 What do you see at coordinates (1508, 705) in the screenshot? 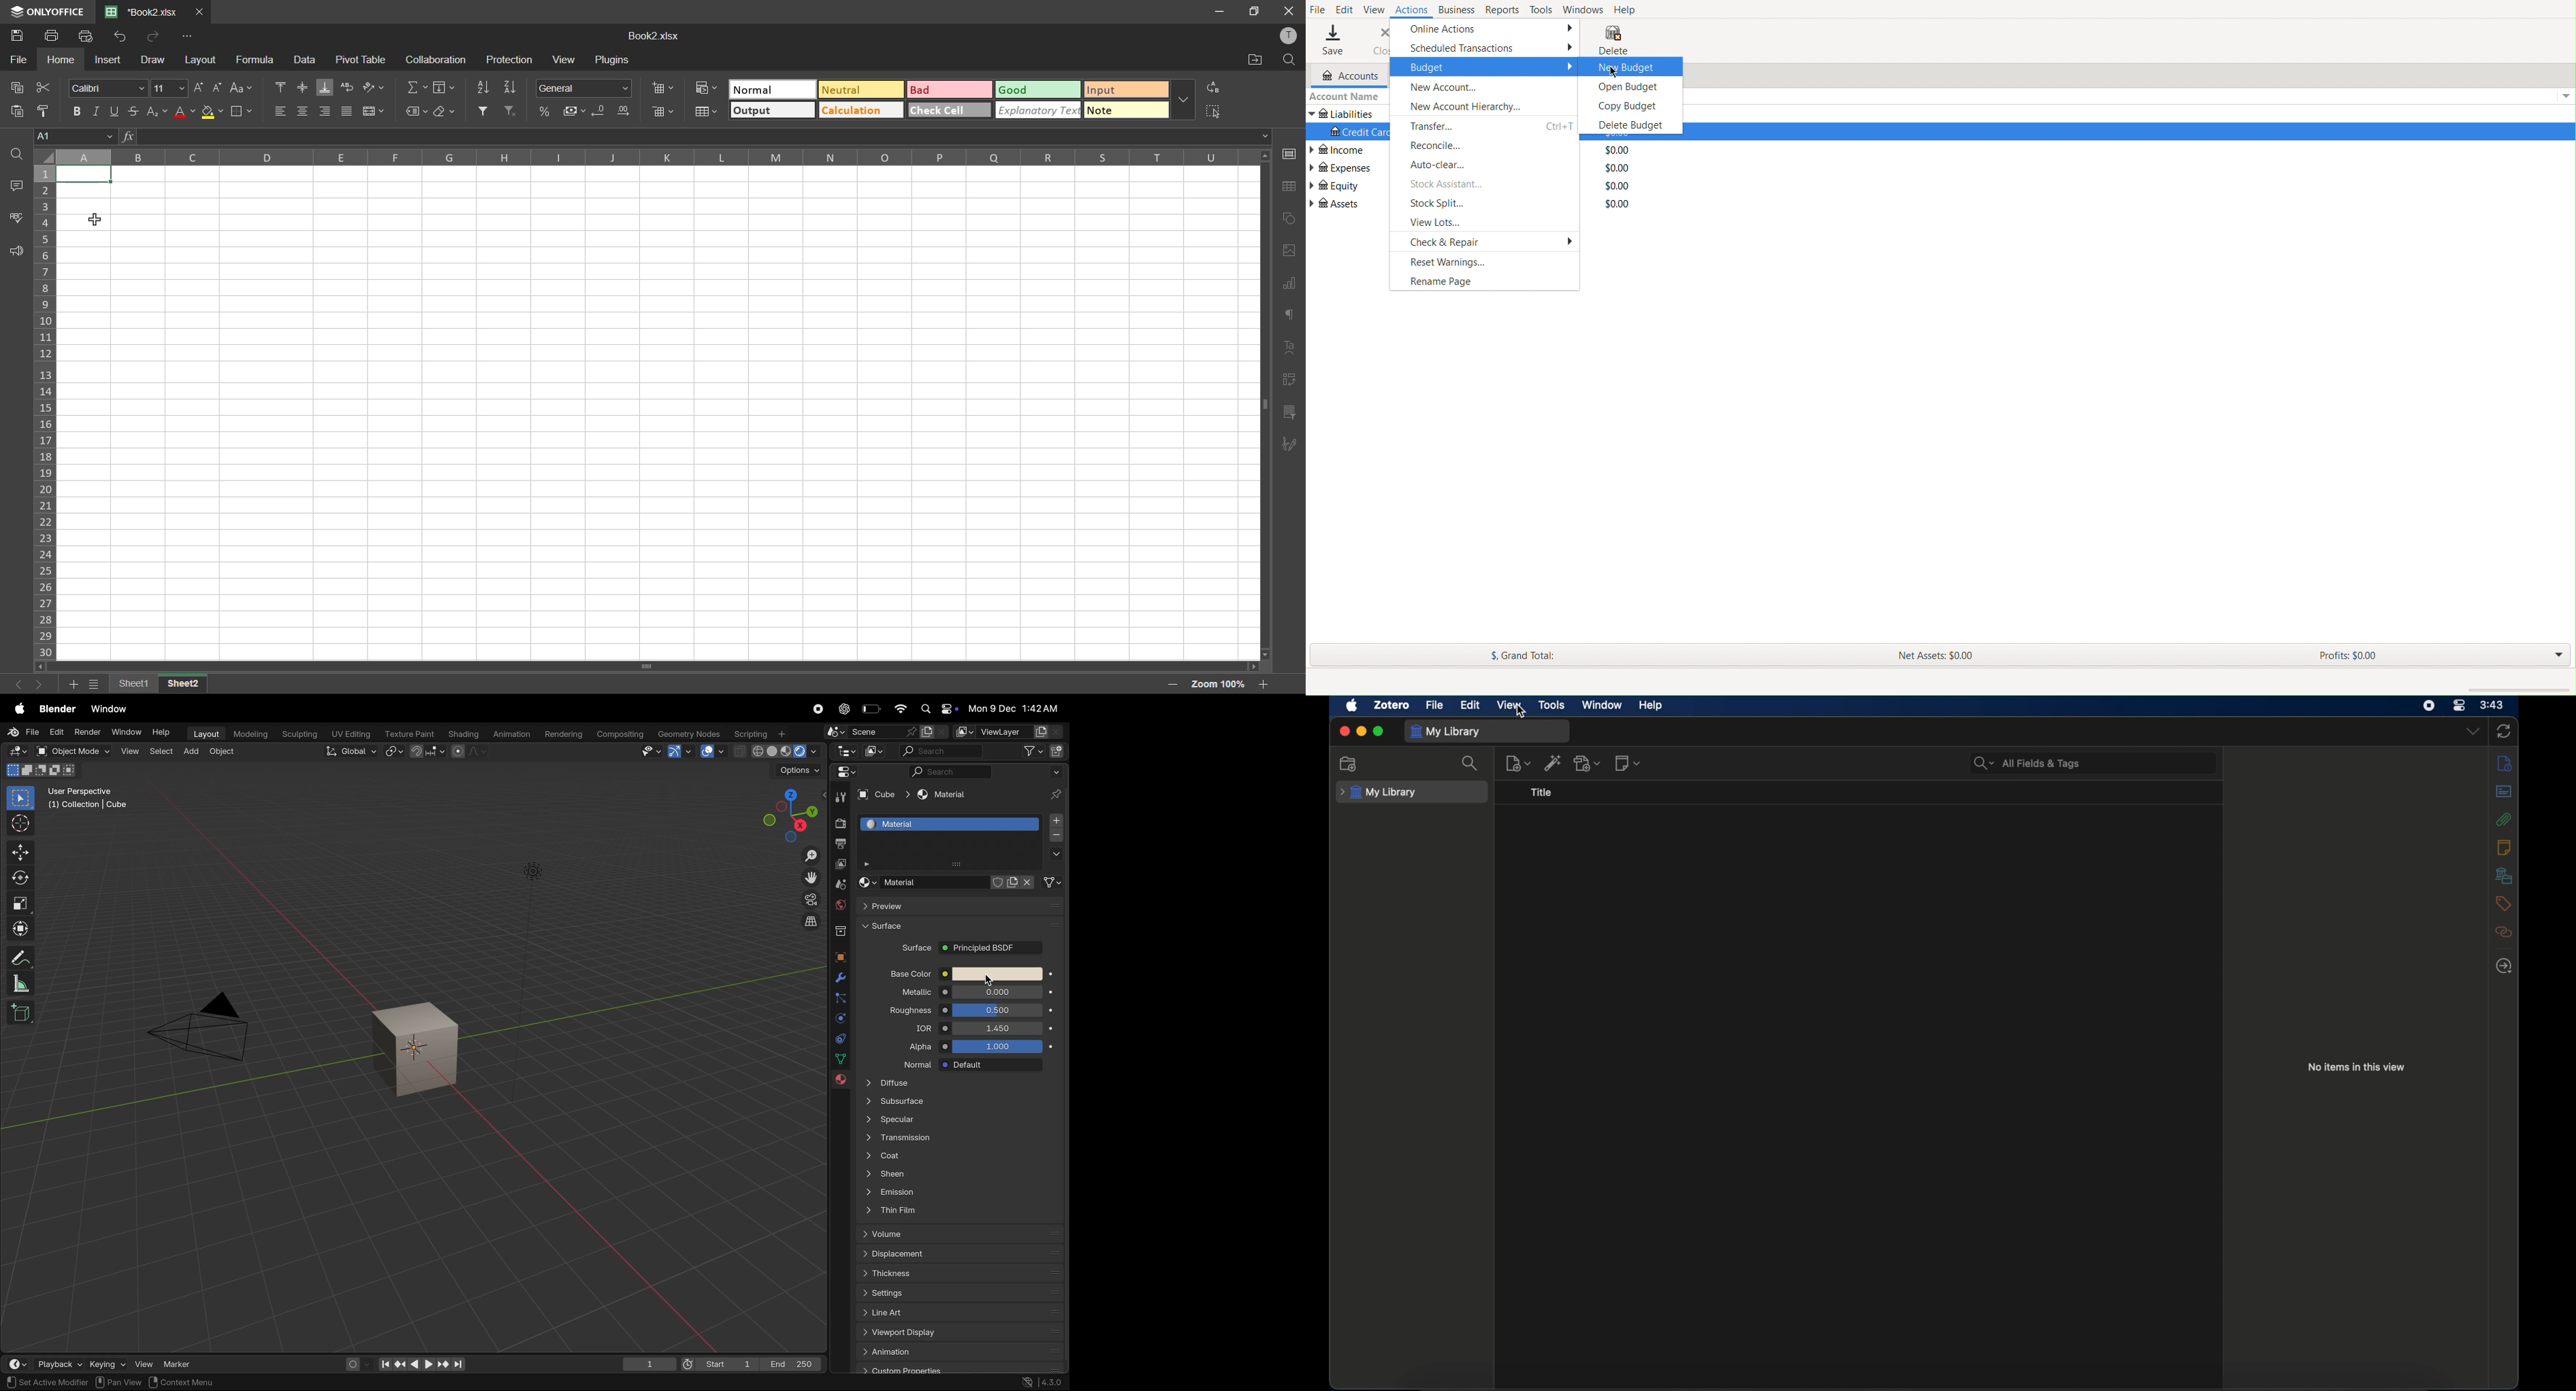
I see `view` at bounding box center [1508, 705].